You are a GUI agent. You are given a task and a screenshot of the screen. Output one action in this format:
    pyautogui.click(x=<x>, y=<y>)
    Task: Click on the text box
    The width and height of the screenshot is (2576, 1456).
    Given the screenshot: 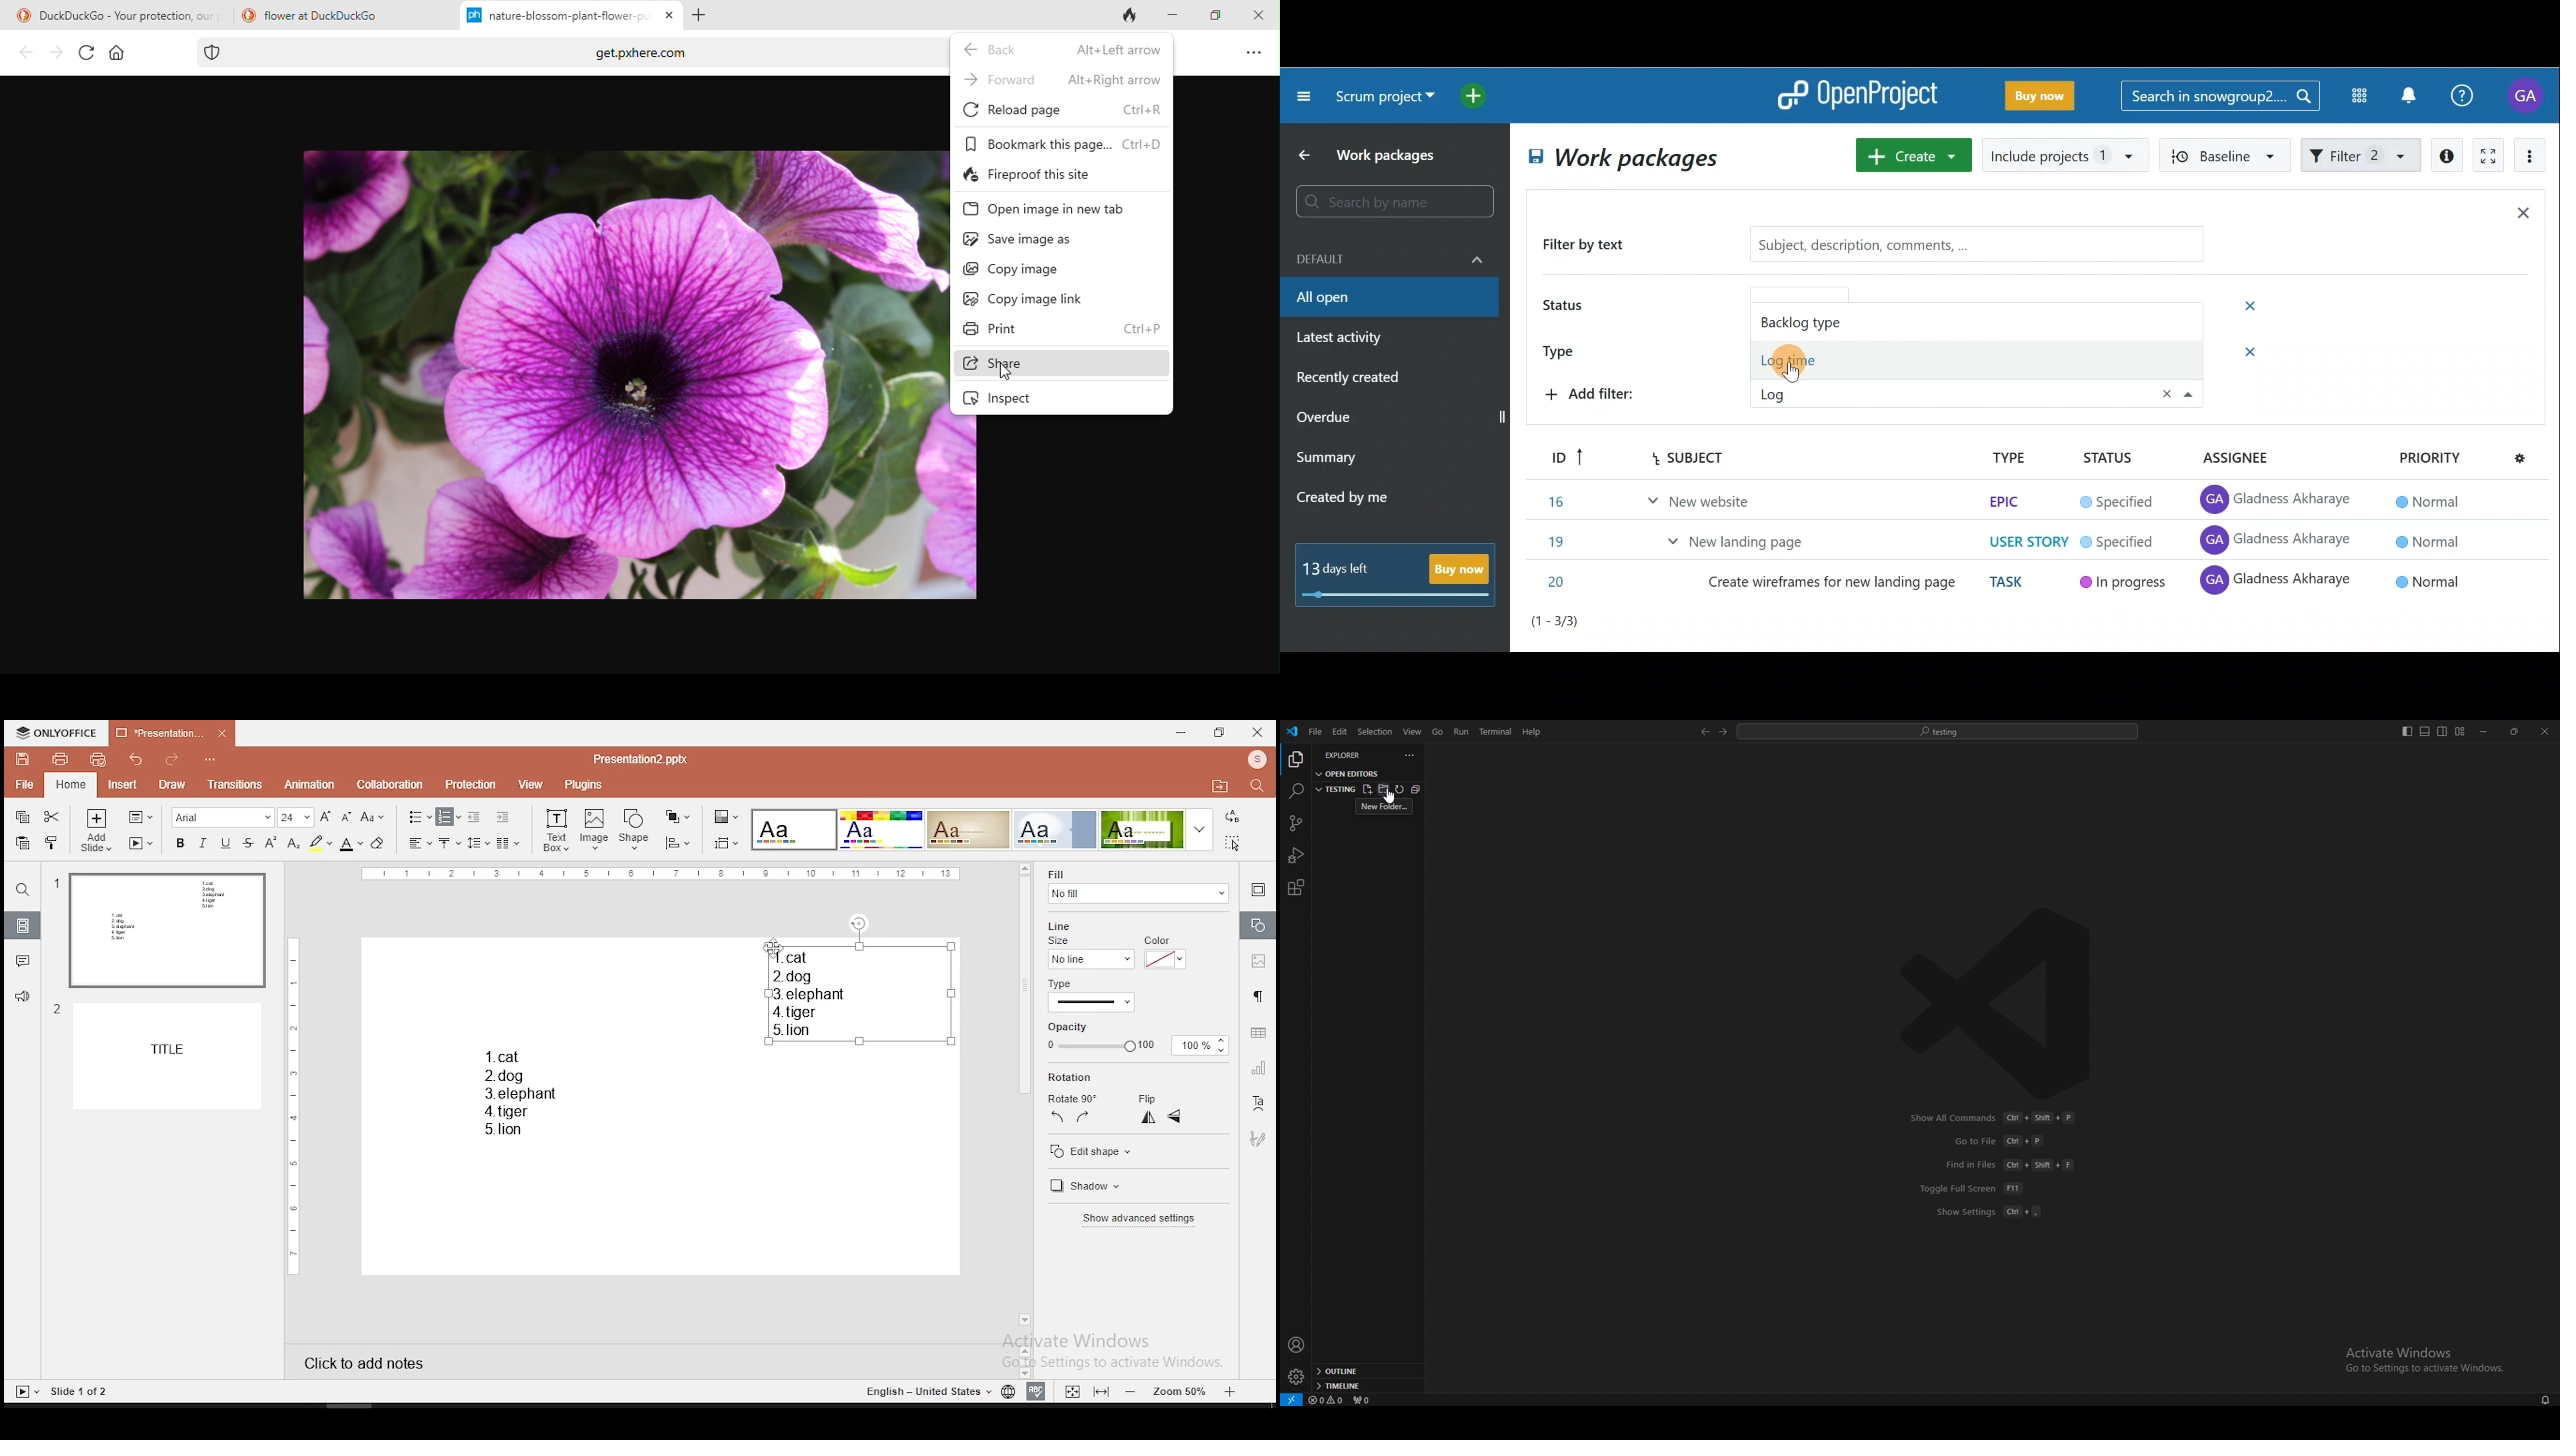 What is the action you would take?
    pyautogui.click(x=525, y=1093)
    